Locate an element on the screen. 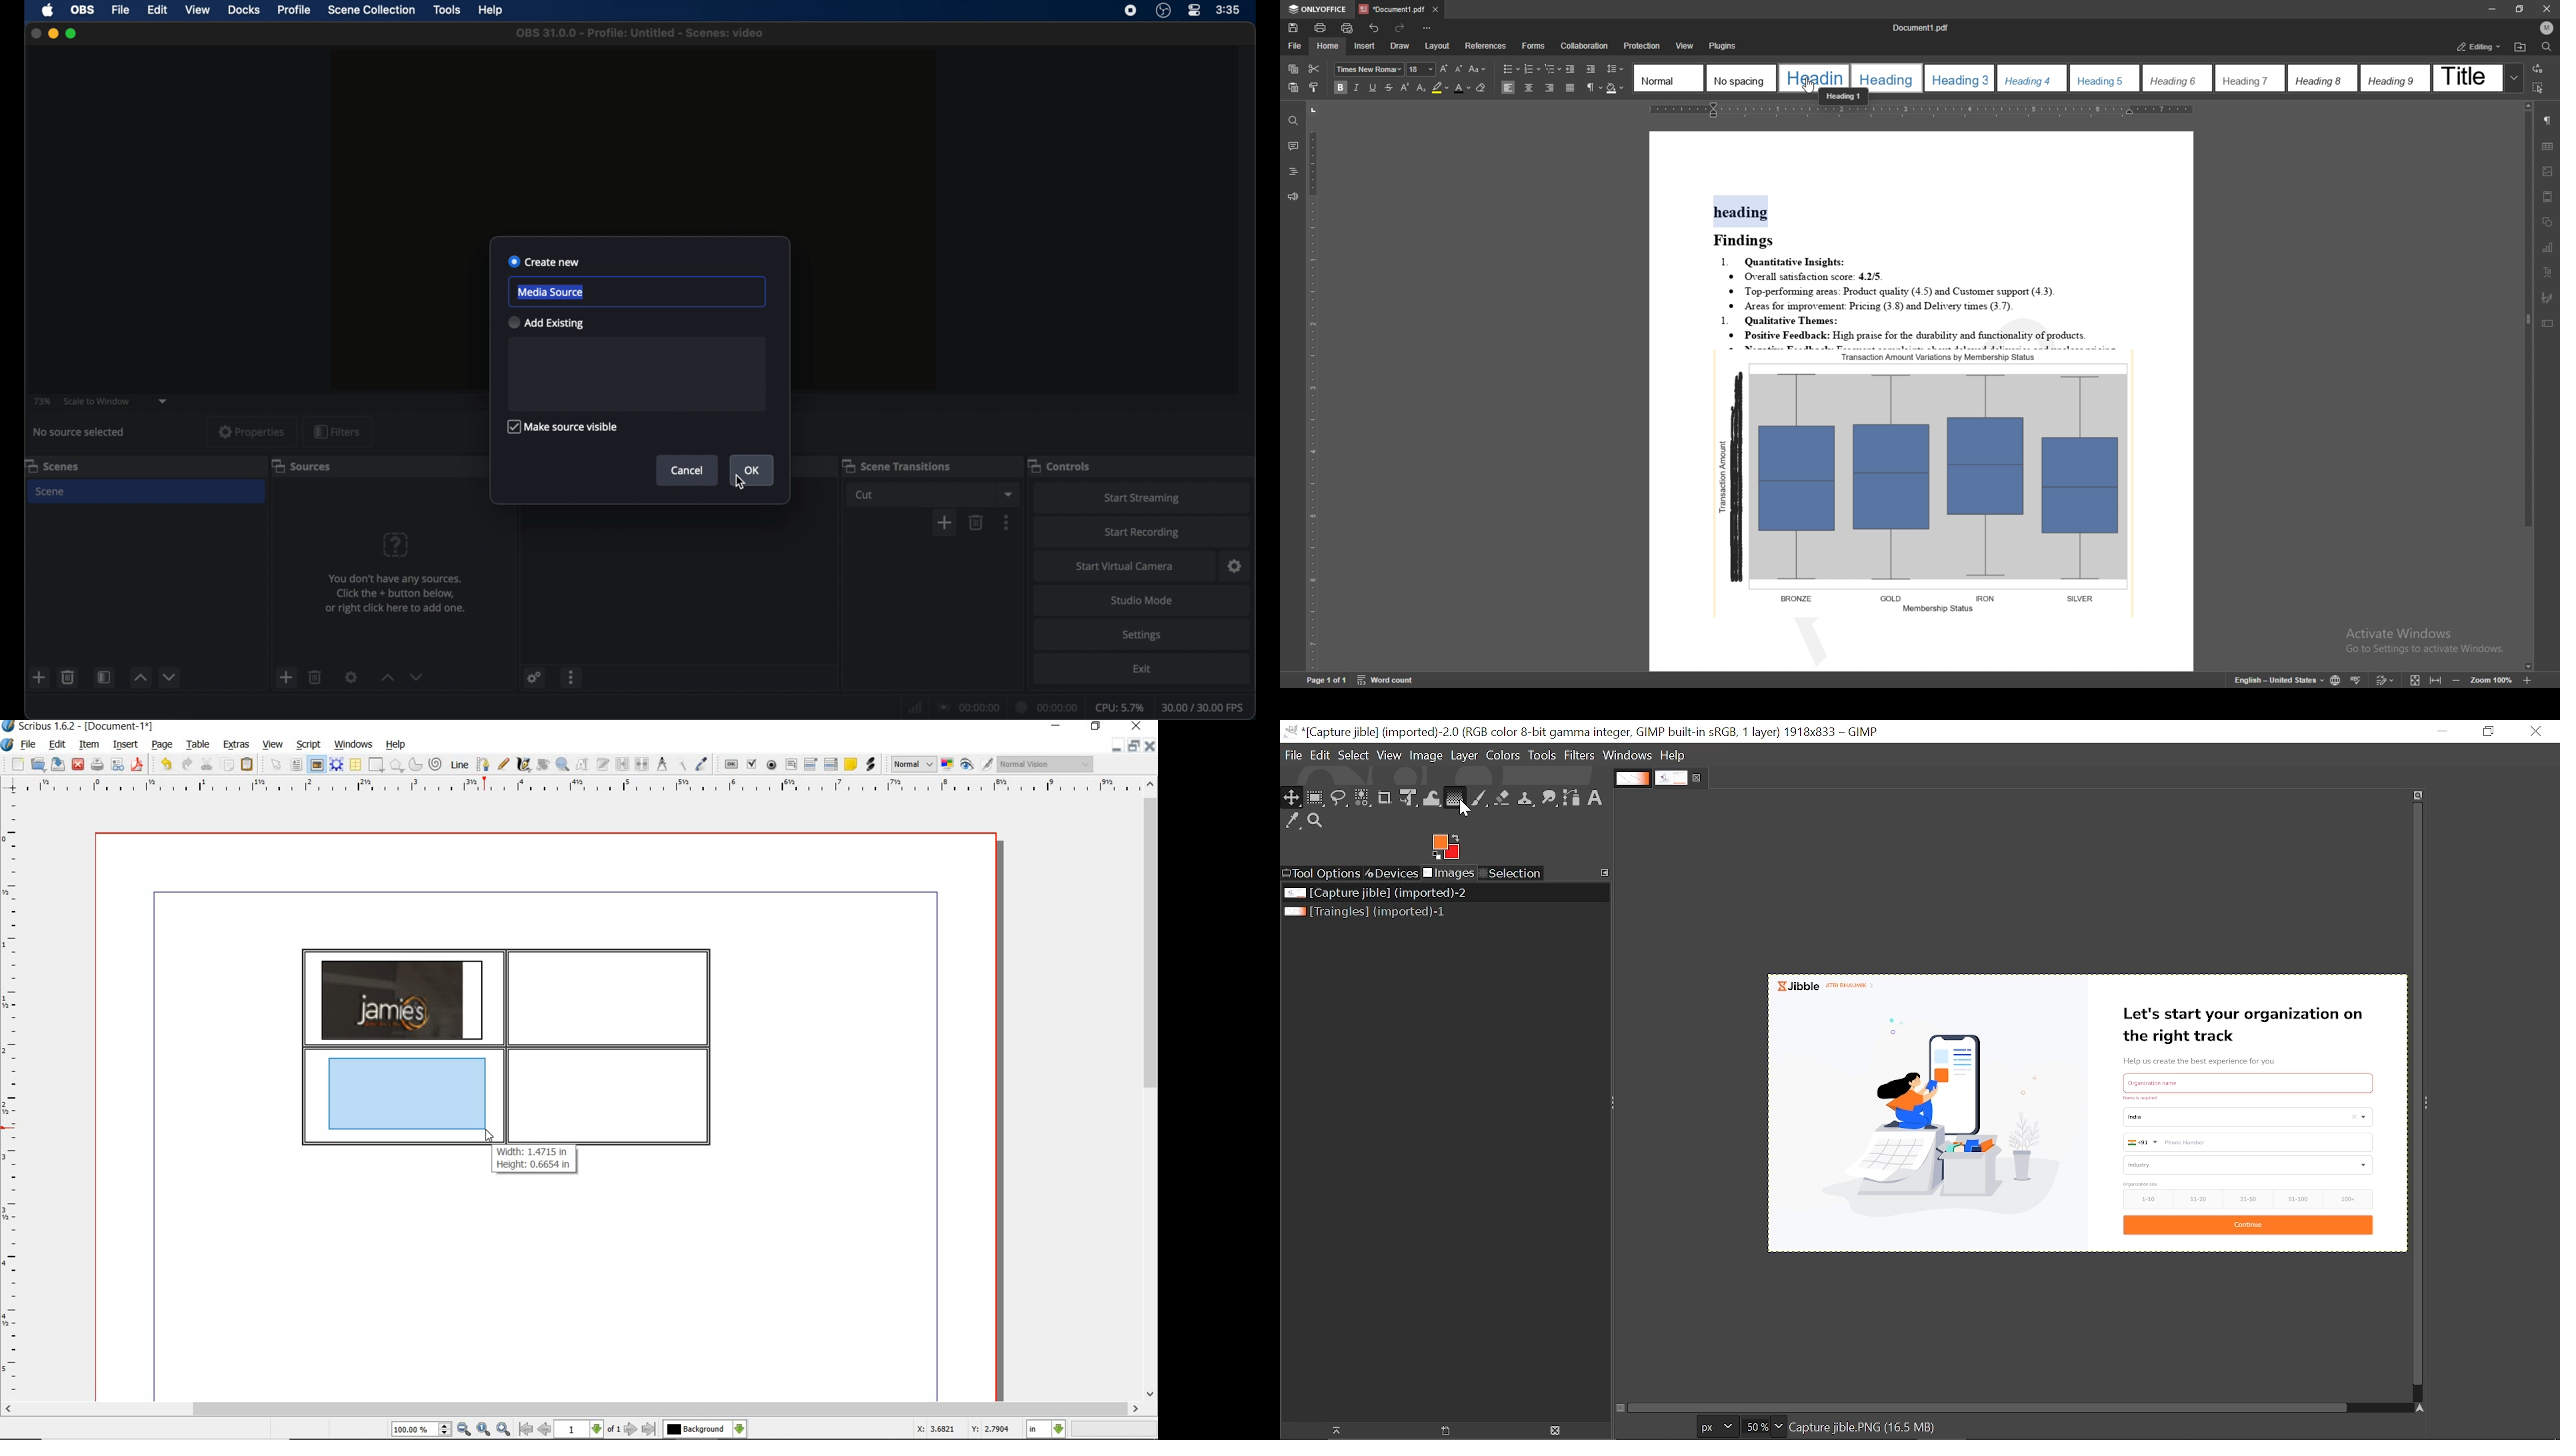  X: 3.6821 Y: 2.7904 is located at coordinates (963, 1430).